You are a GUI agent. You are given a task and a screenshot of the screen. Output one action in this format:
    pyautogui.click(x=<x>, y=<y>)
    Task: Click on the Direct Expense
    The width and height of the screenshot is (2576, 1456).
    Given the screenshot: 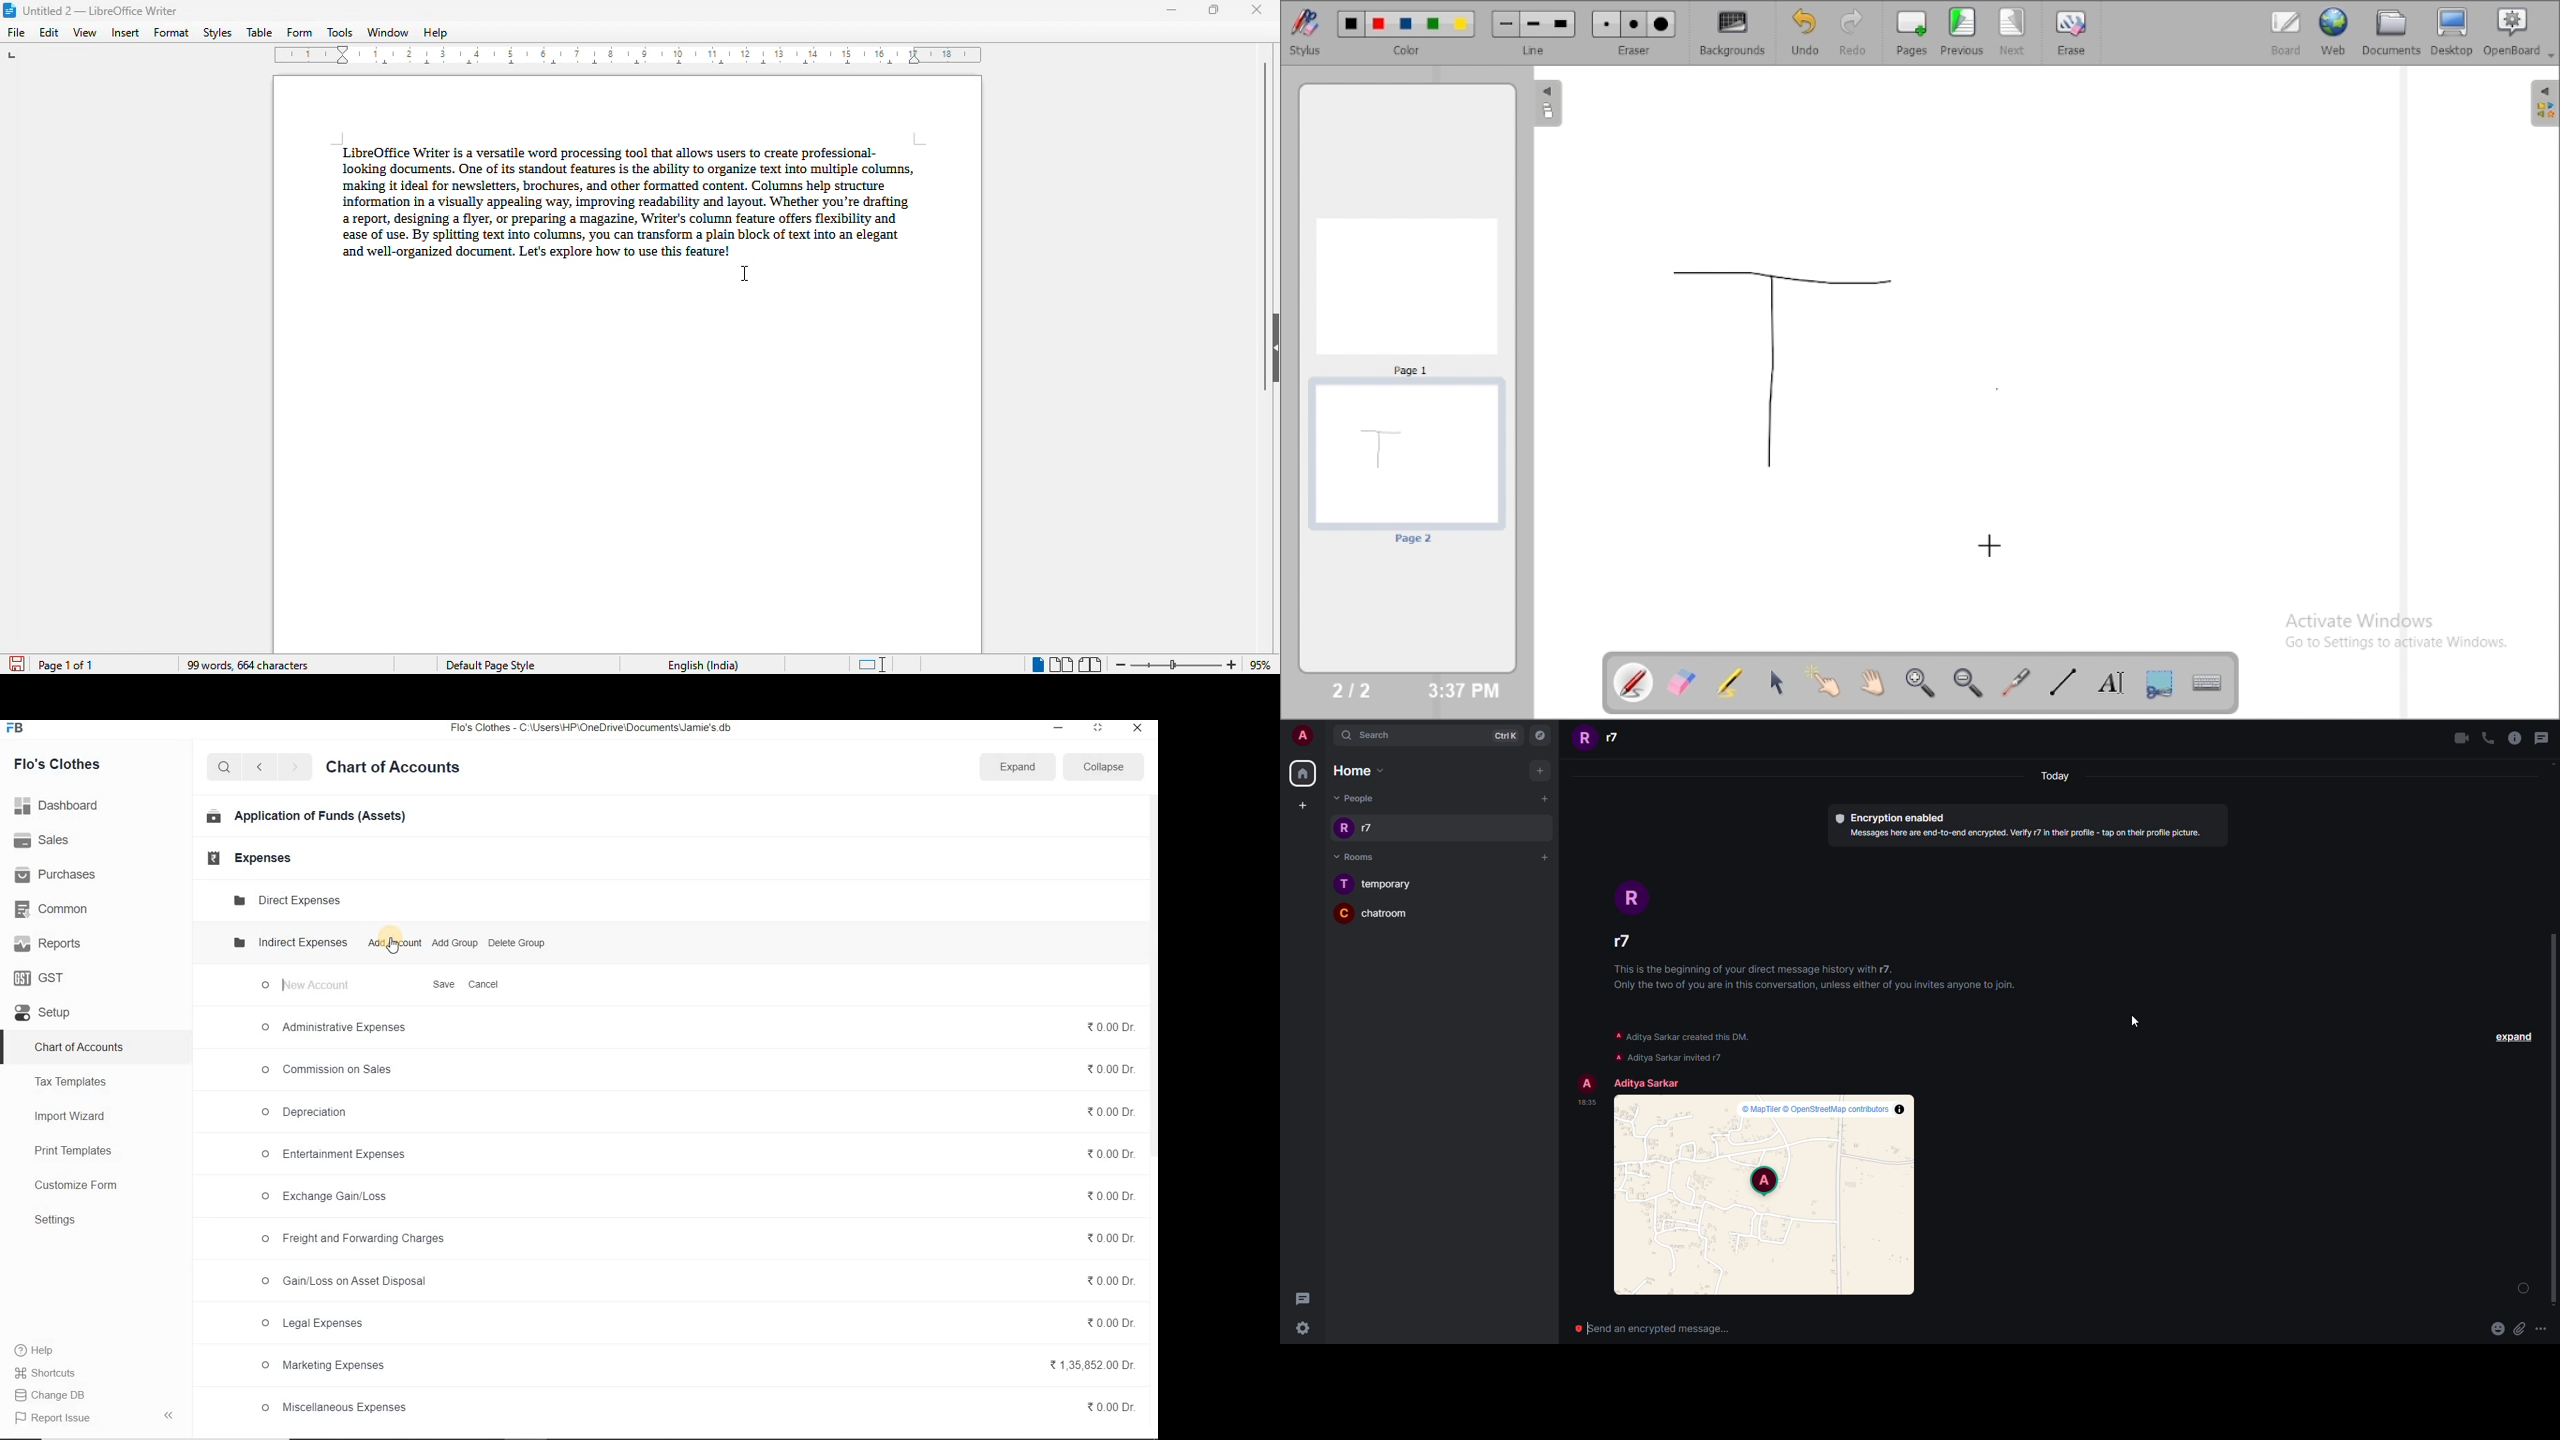 What is the action you would take?
    pyautogui.click(x=286, y=899)
    